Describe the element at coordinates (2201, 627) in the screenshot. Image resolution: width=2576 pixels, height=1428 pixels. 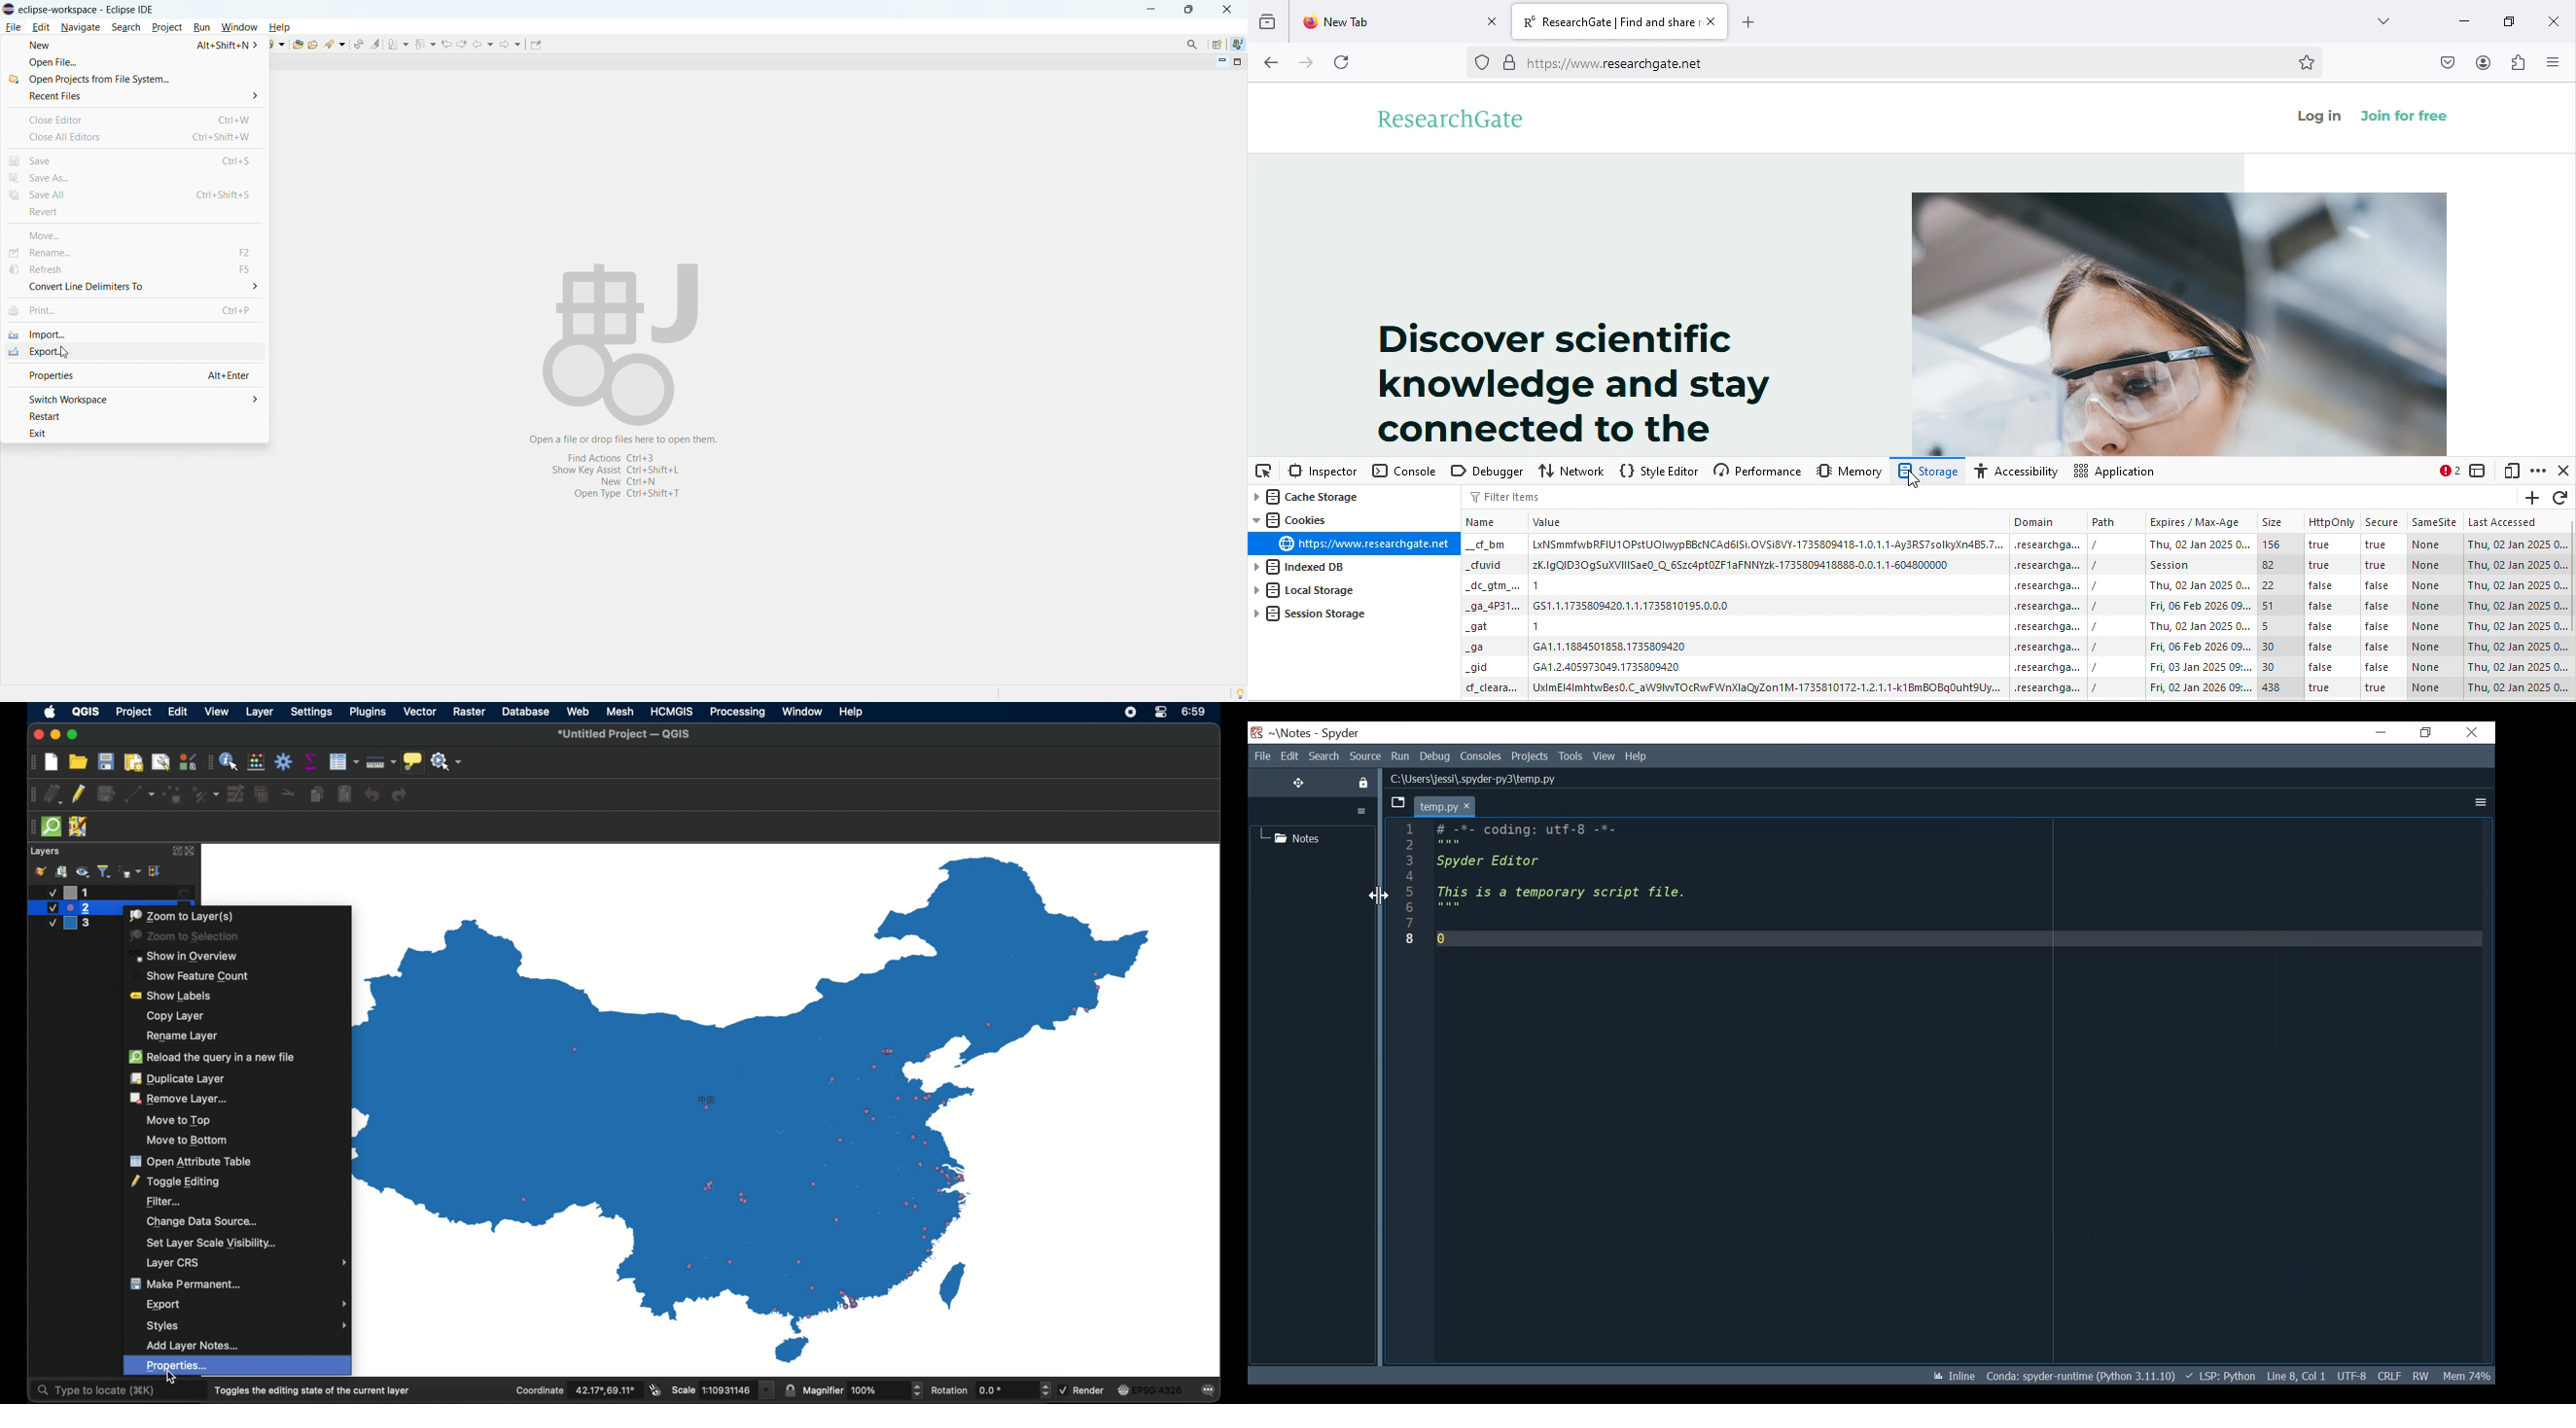
I see `date` at that location.